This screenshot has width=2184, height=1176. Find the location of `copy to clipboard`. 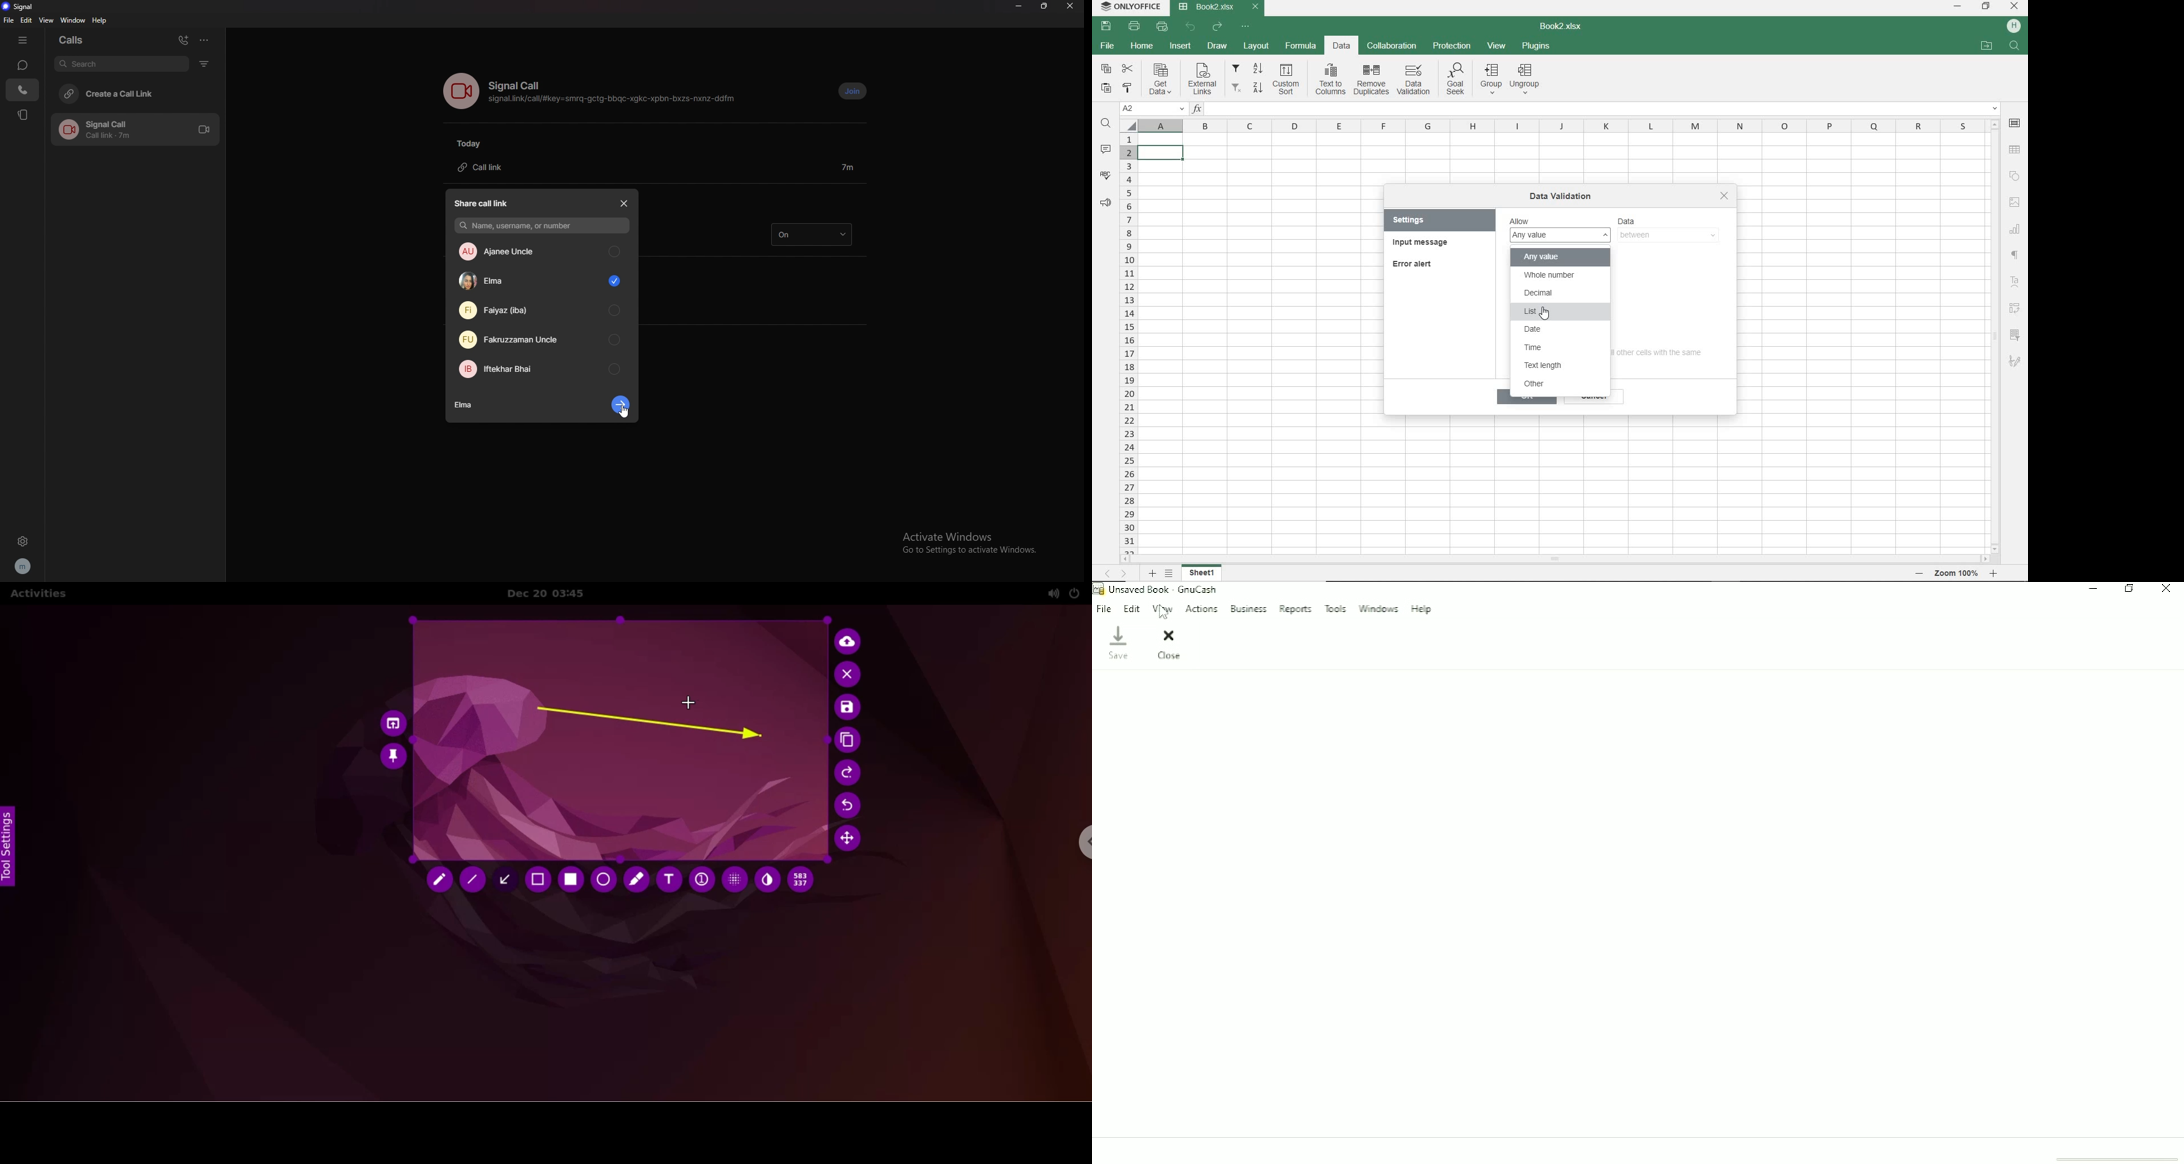

copy to clipboard is located at coordinates (850, 741).